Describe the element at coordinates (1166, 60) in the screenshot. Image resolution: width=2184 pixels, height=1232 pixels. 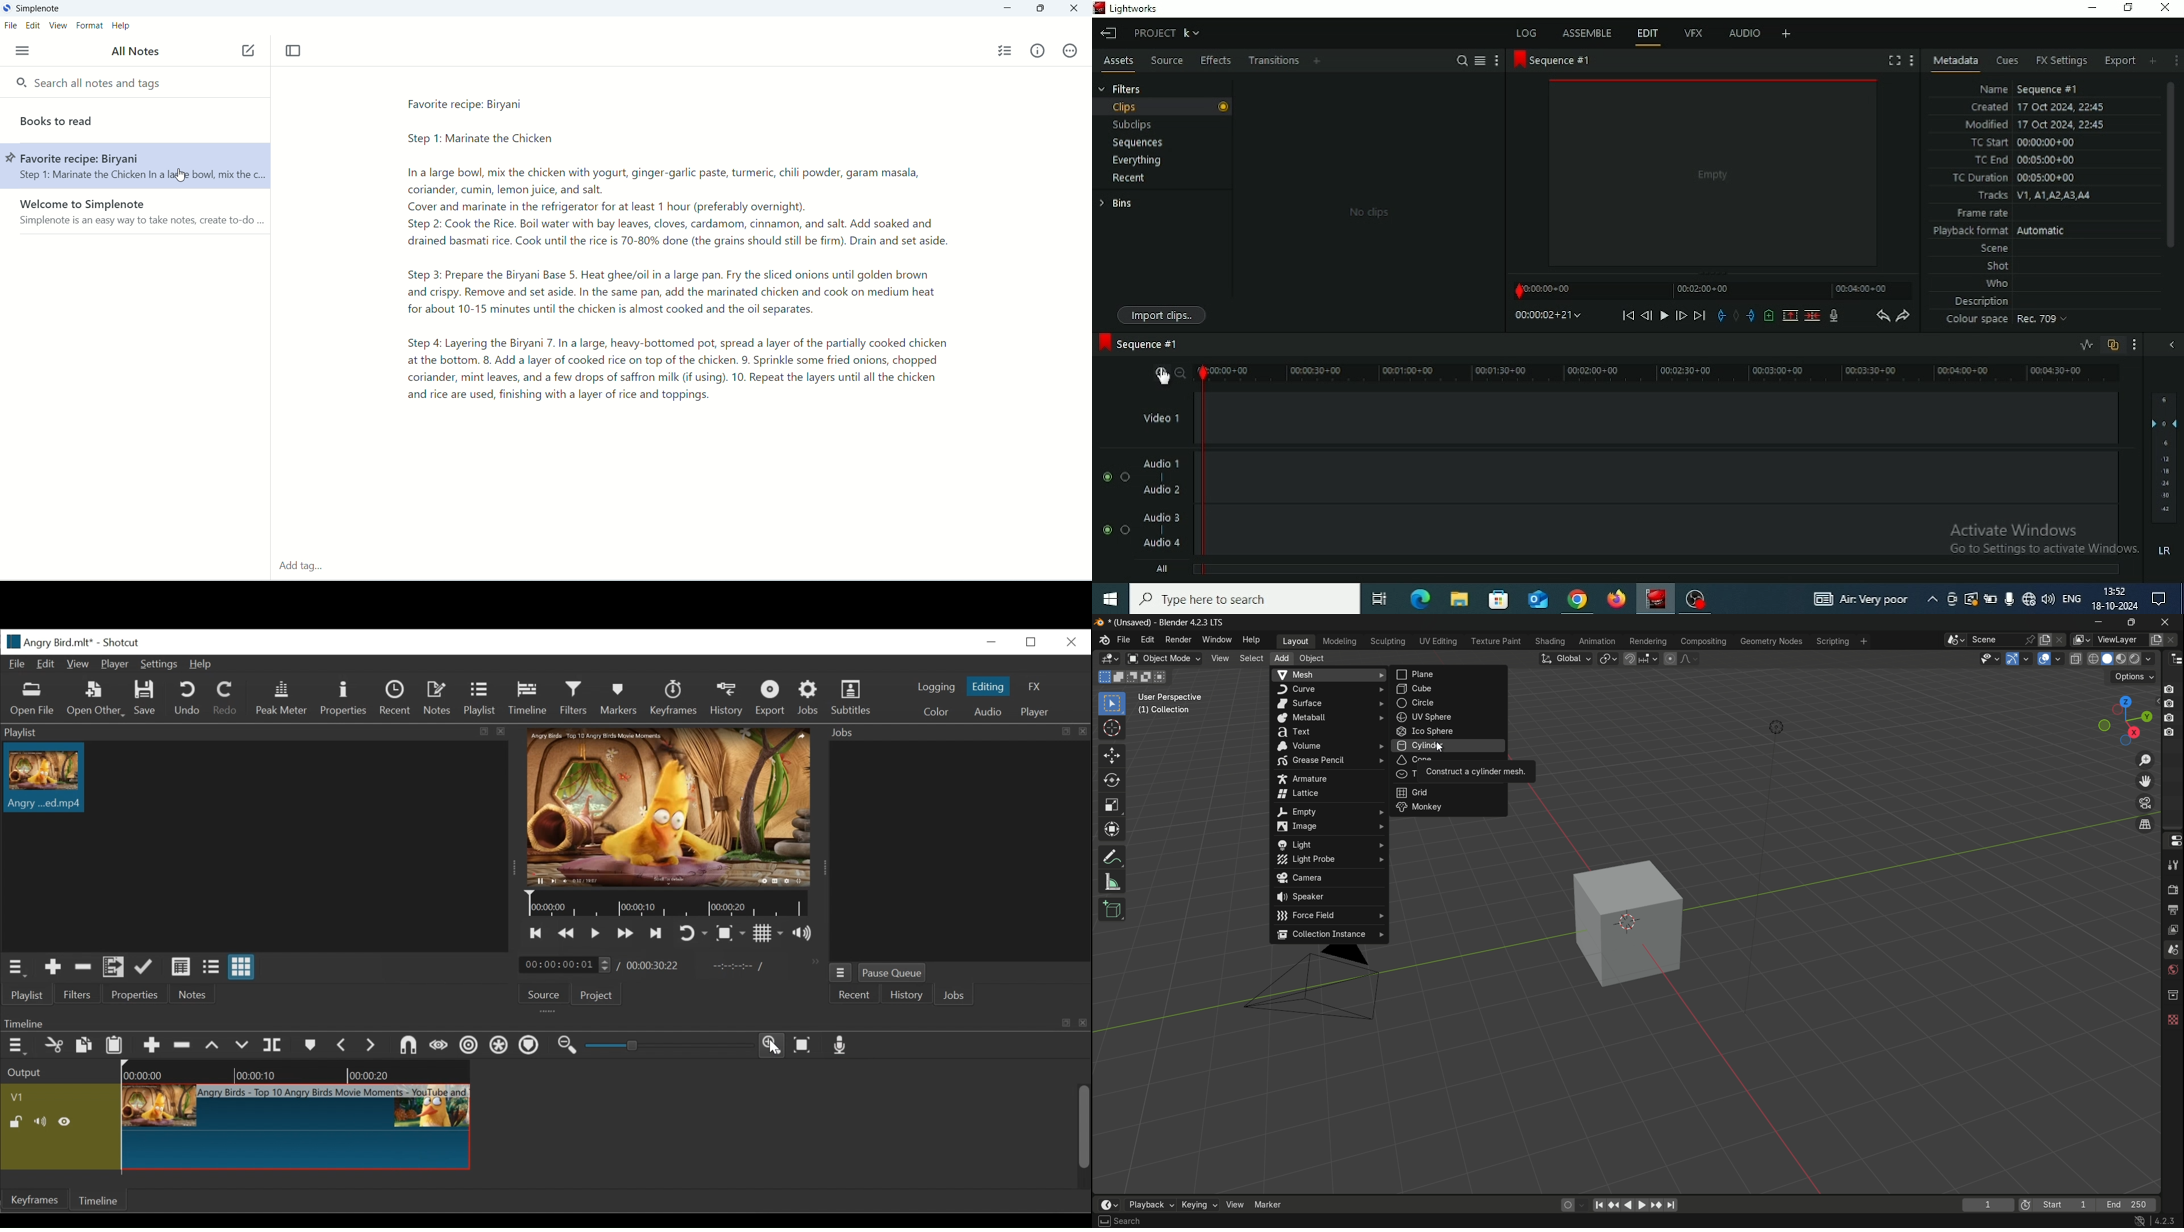
I see `Source` at that location.